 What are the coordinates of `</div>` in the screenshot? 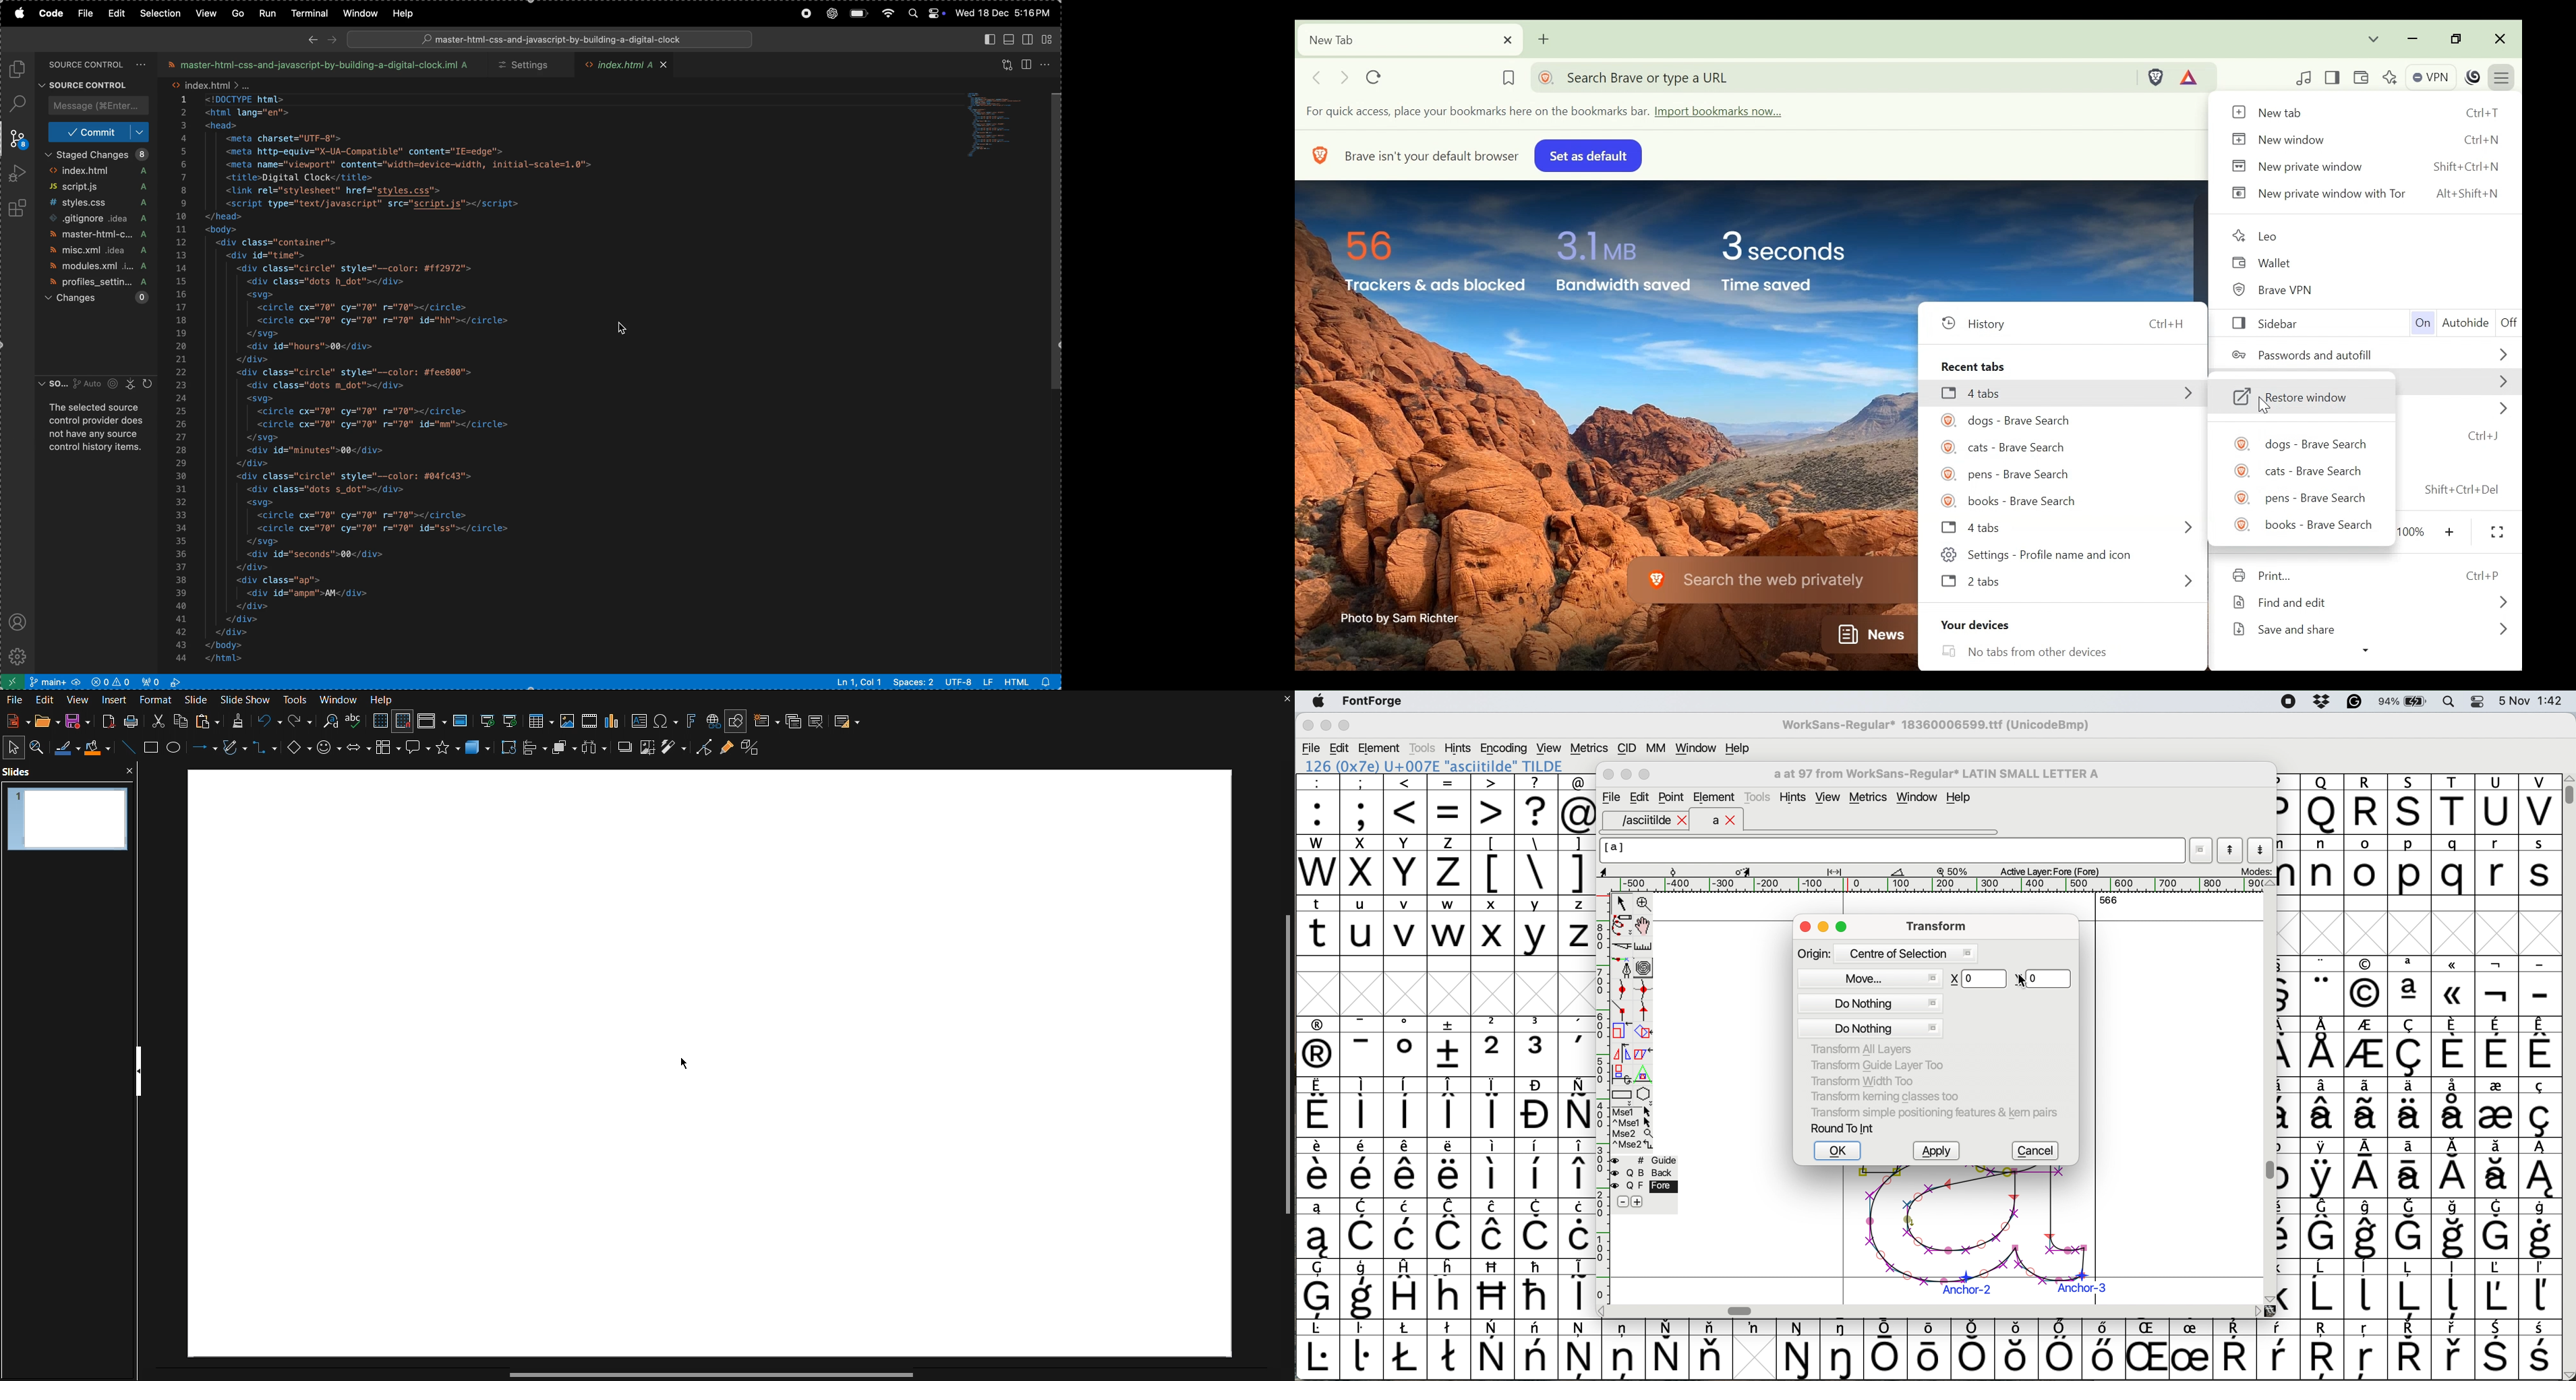 It's located at (237, 632).